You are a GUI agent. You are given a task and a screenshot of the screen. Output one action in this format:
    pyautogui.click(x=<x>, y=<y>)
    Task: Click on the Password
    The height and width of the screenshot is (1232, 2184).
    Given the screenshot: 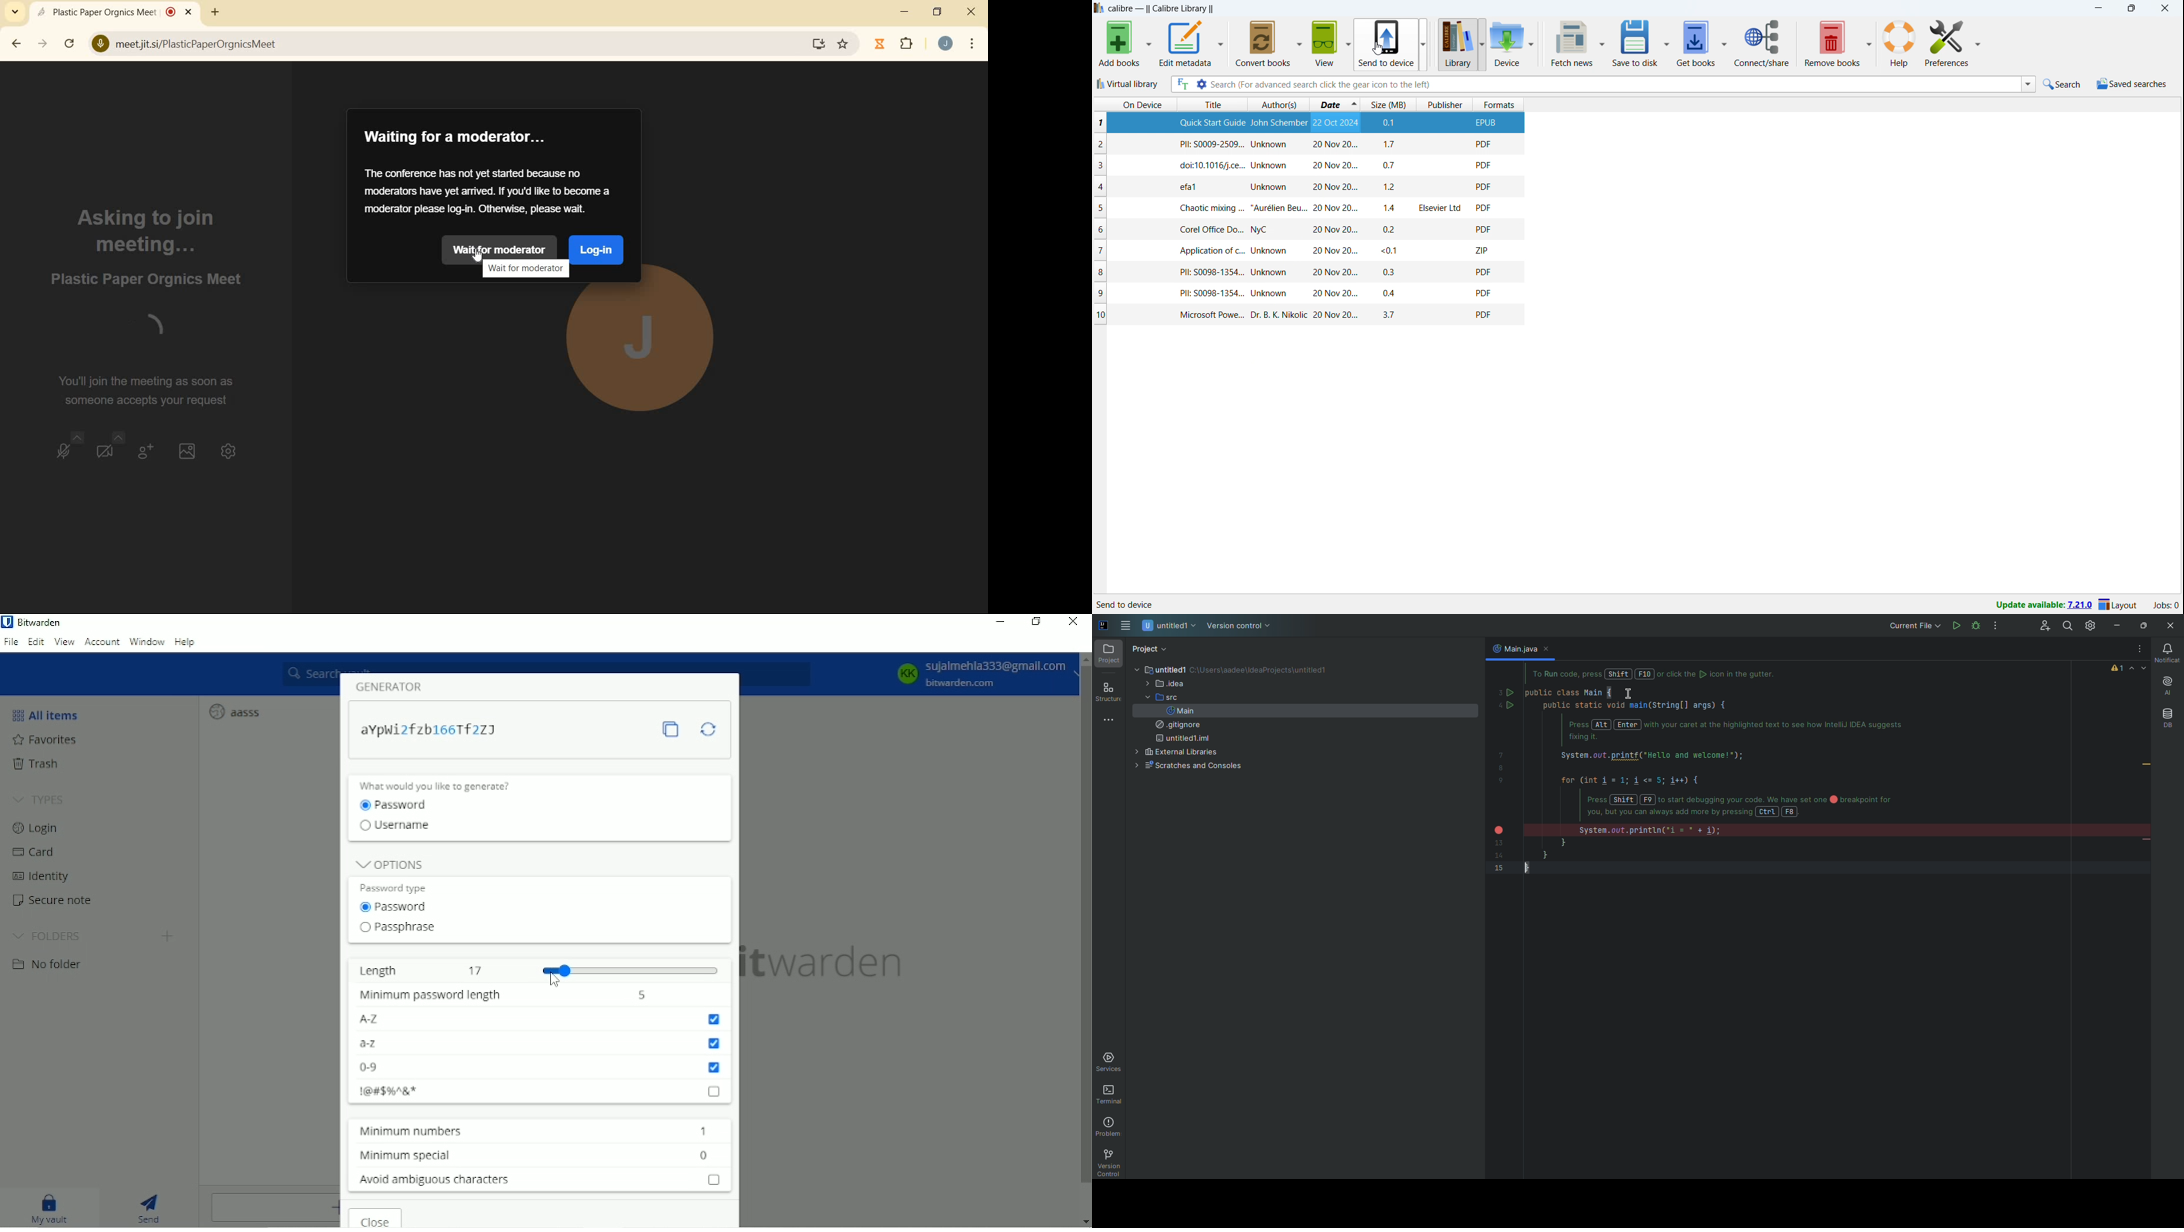 What is the action you would take?
    pyautogui.click(x=437, y=730)
    